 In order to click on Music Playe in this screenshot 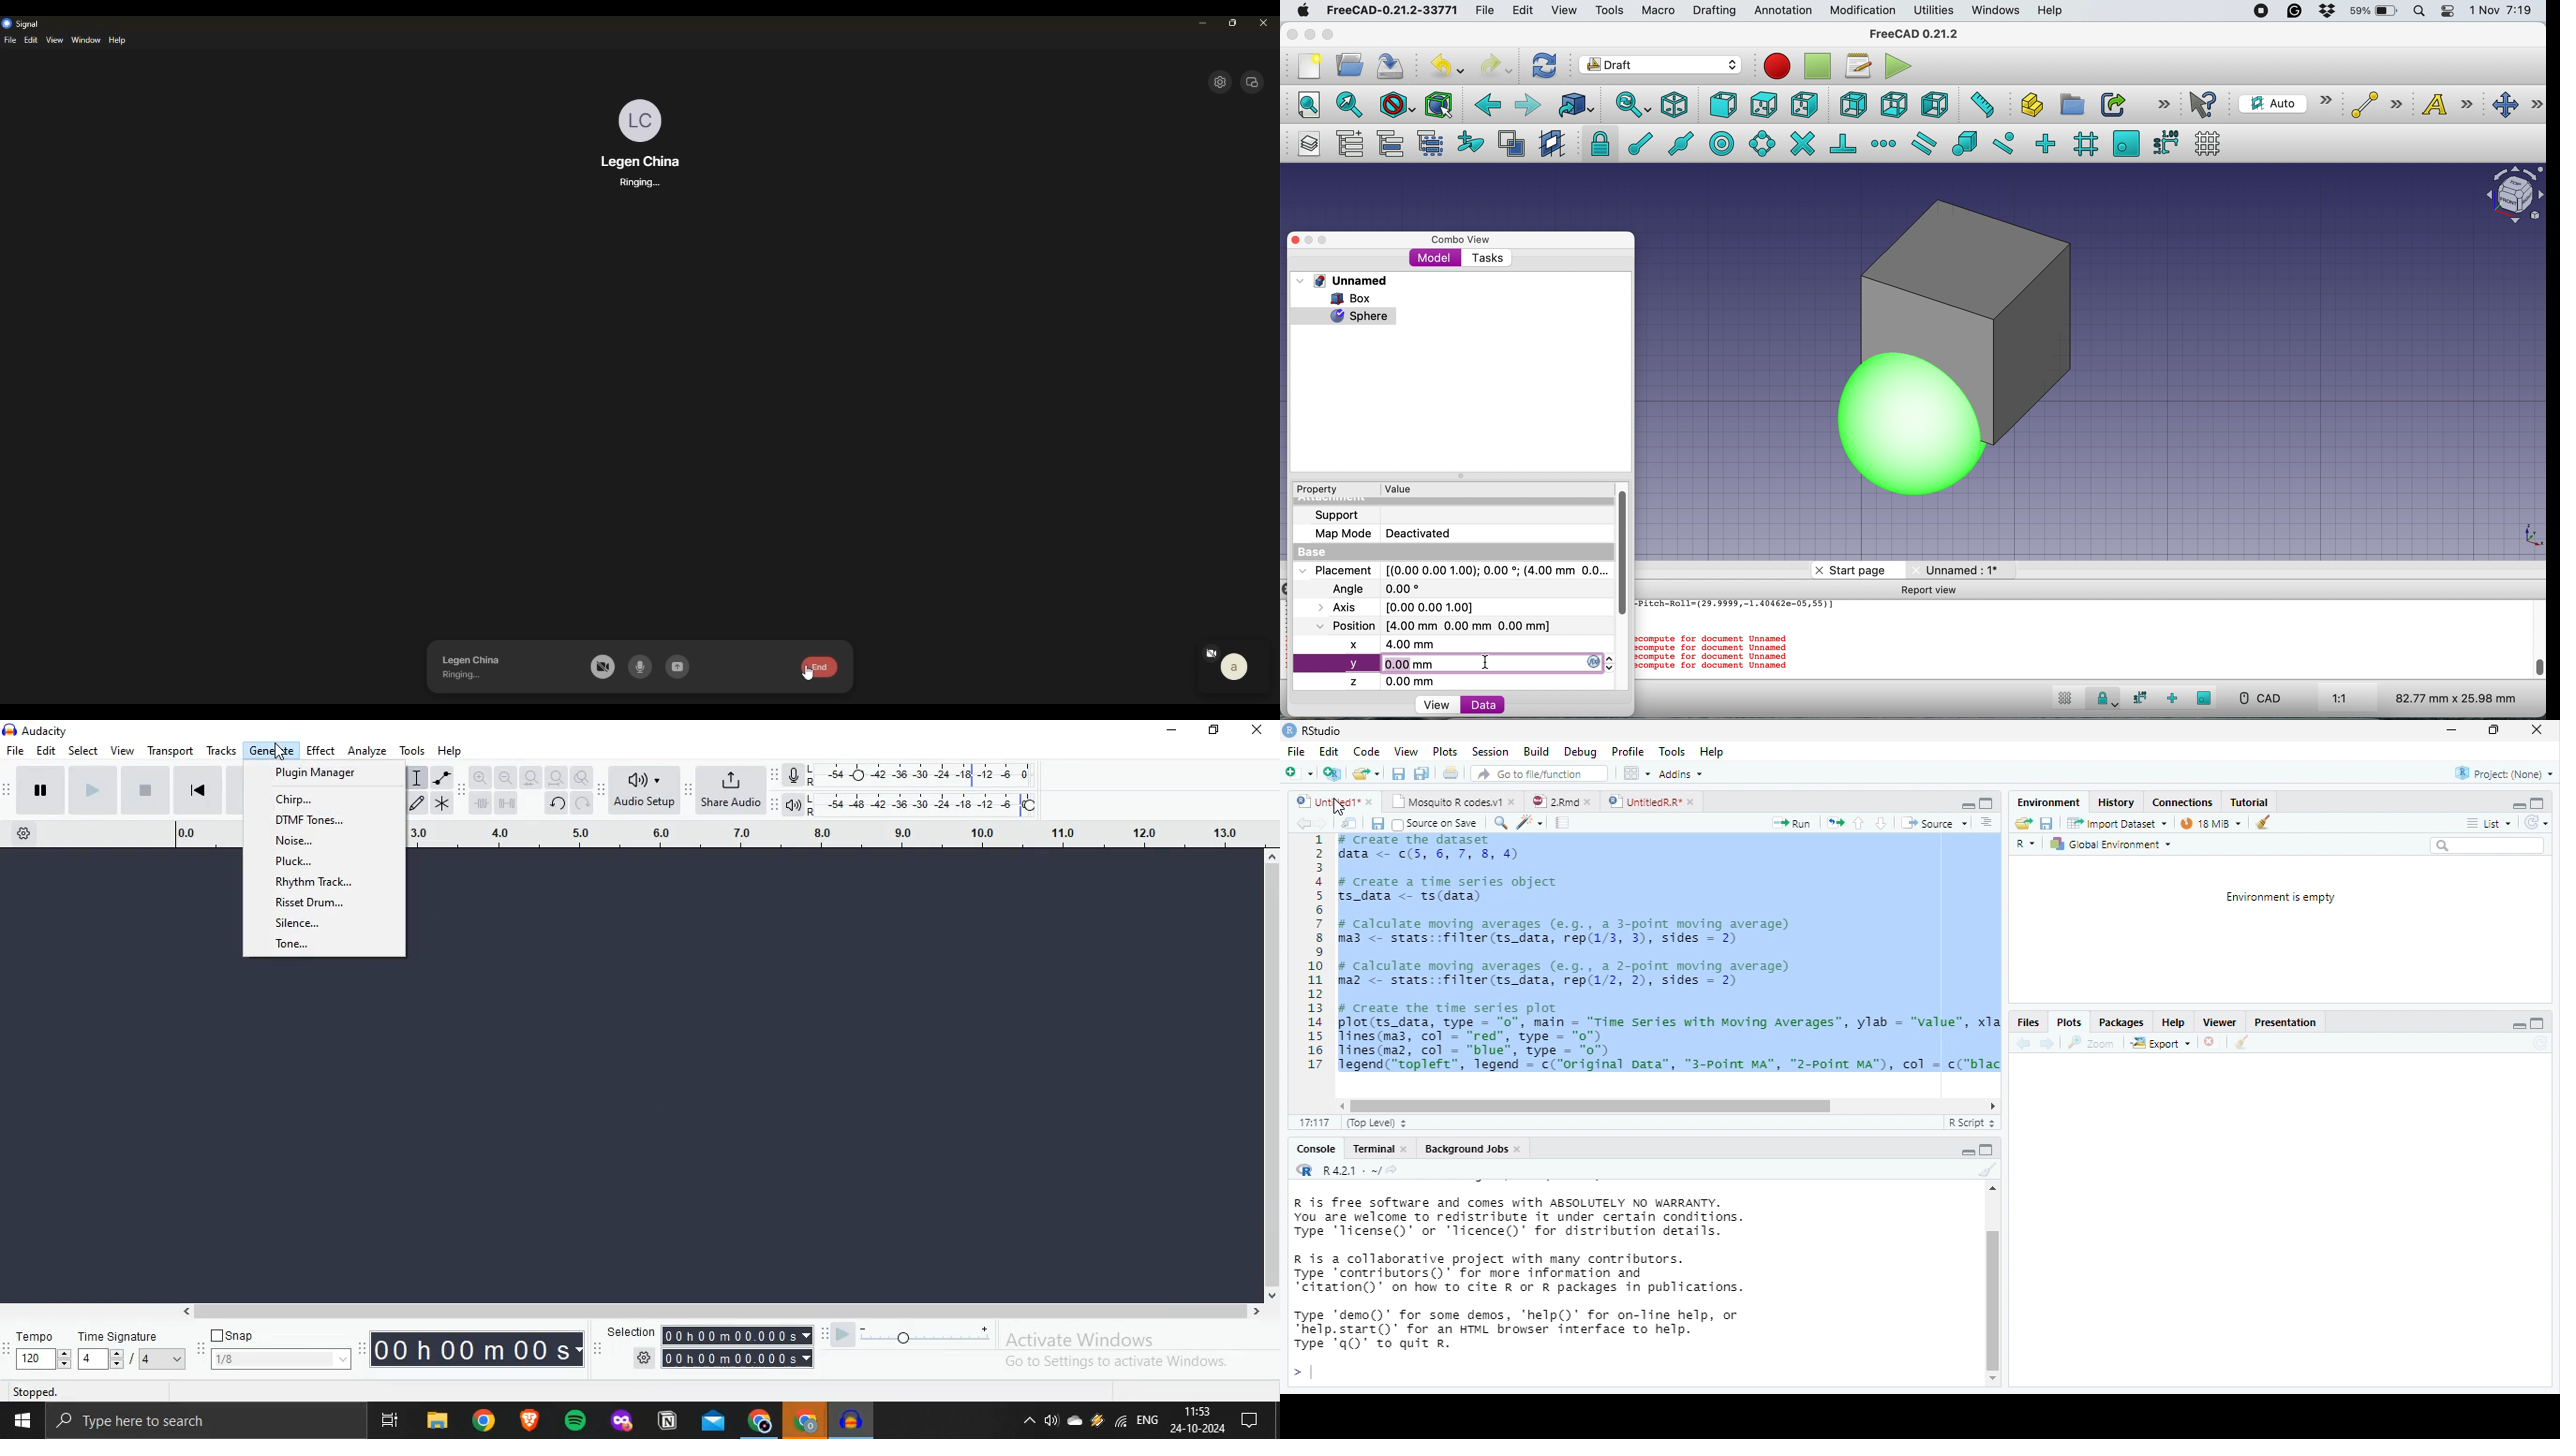, I will do `click(853, 1421)`.